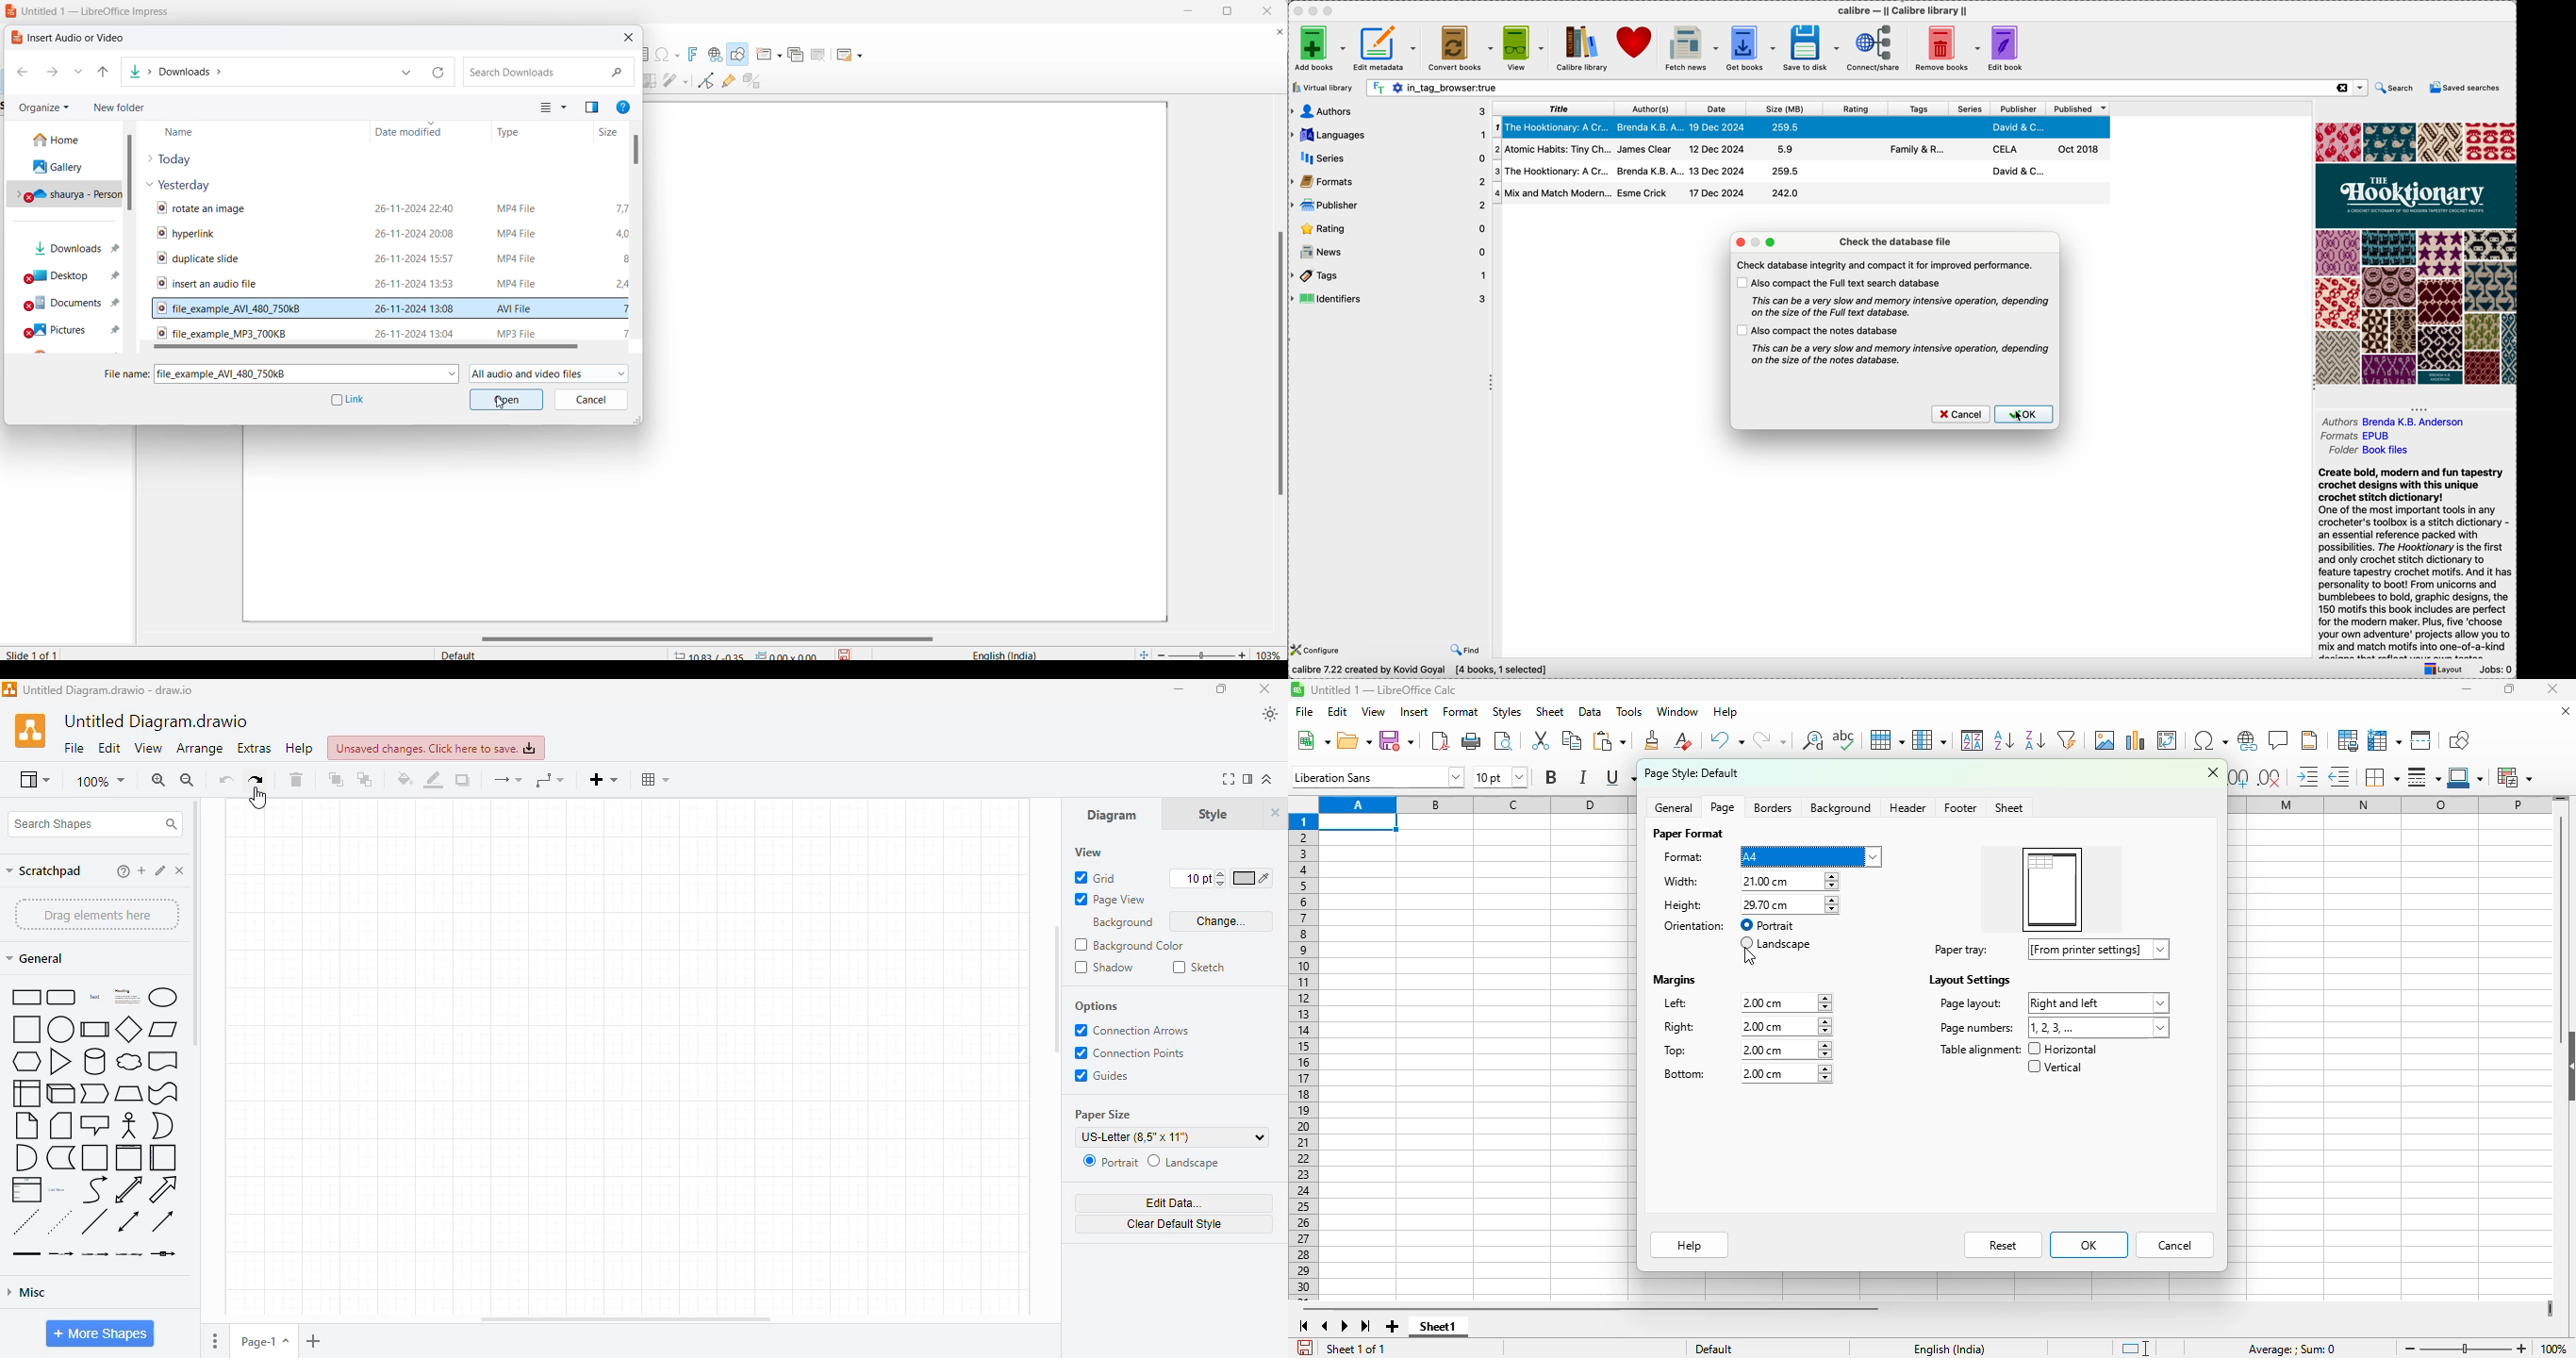  What do you see at coordinates (1844, 739) in the screenshot?
I see `spelling` at bounding box center [1844, 739].